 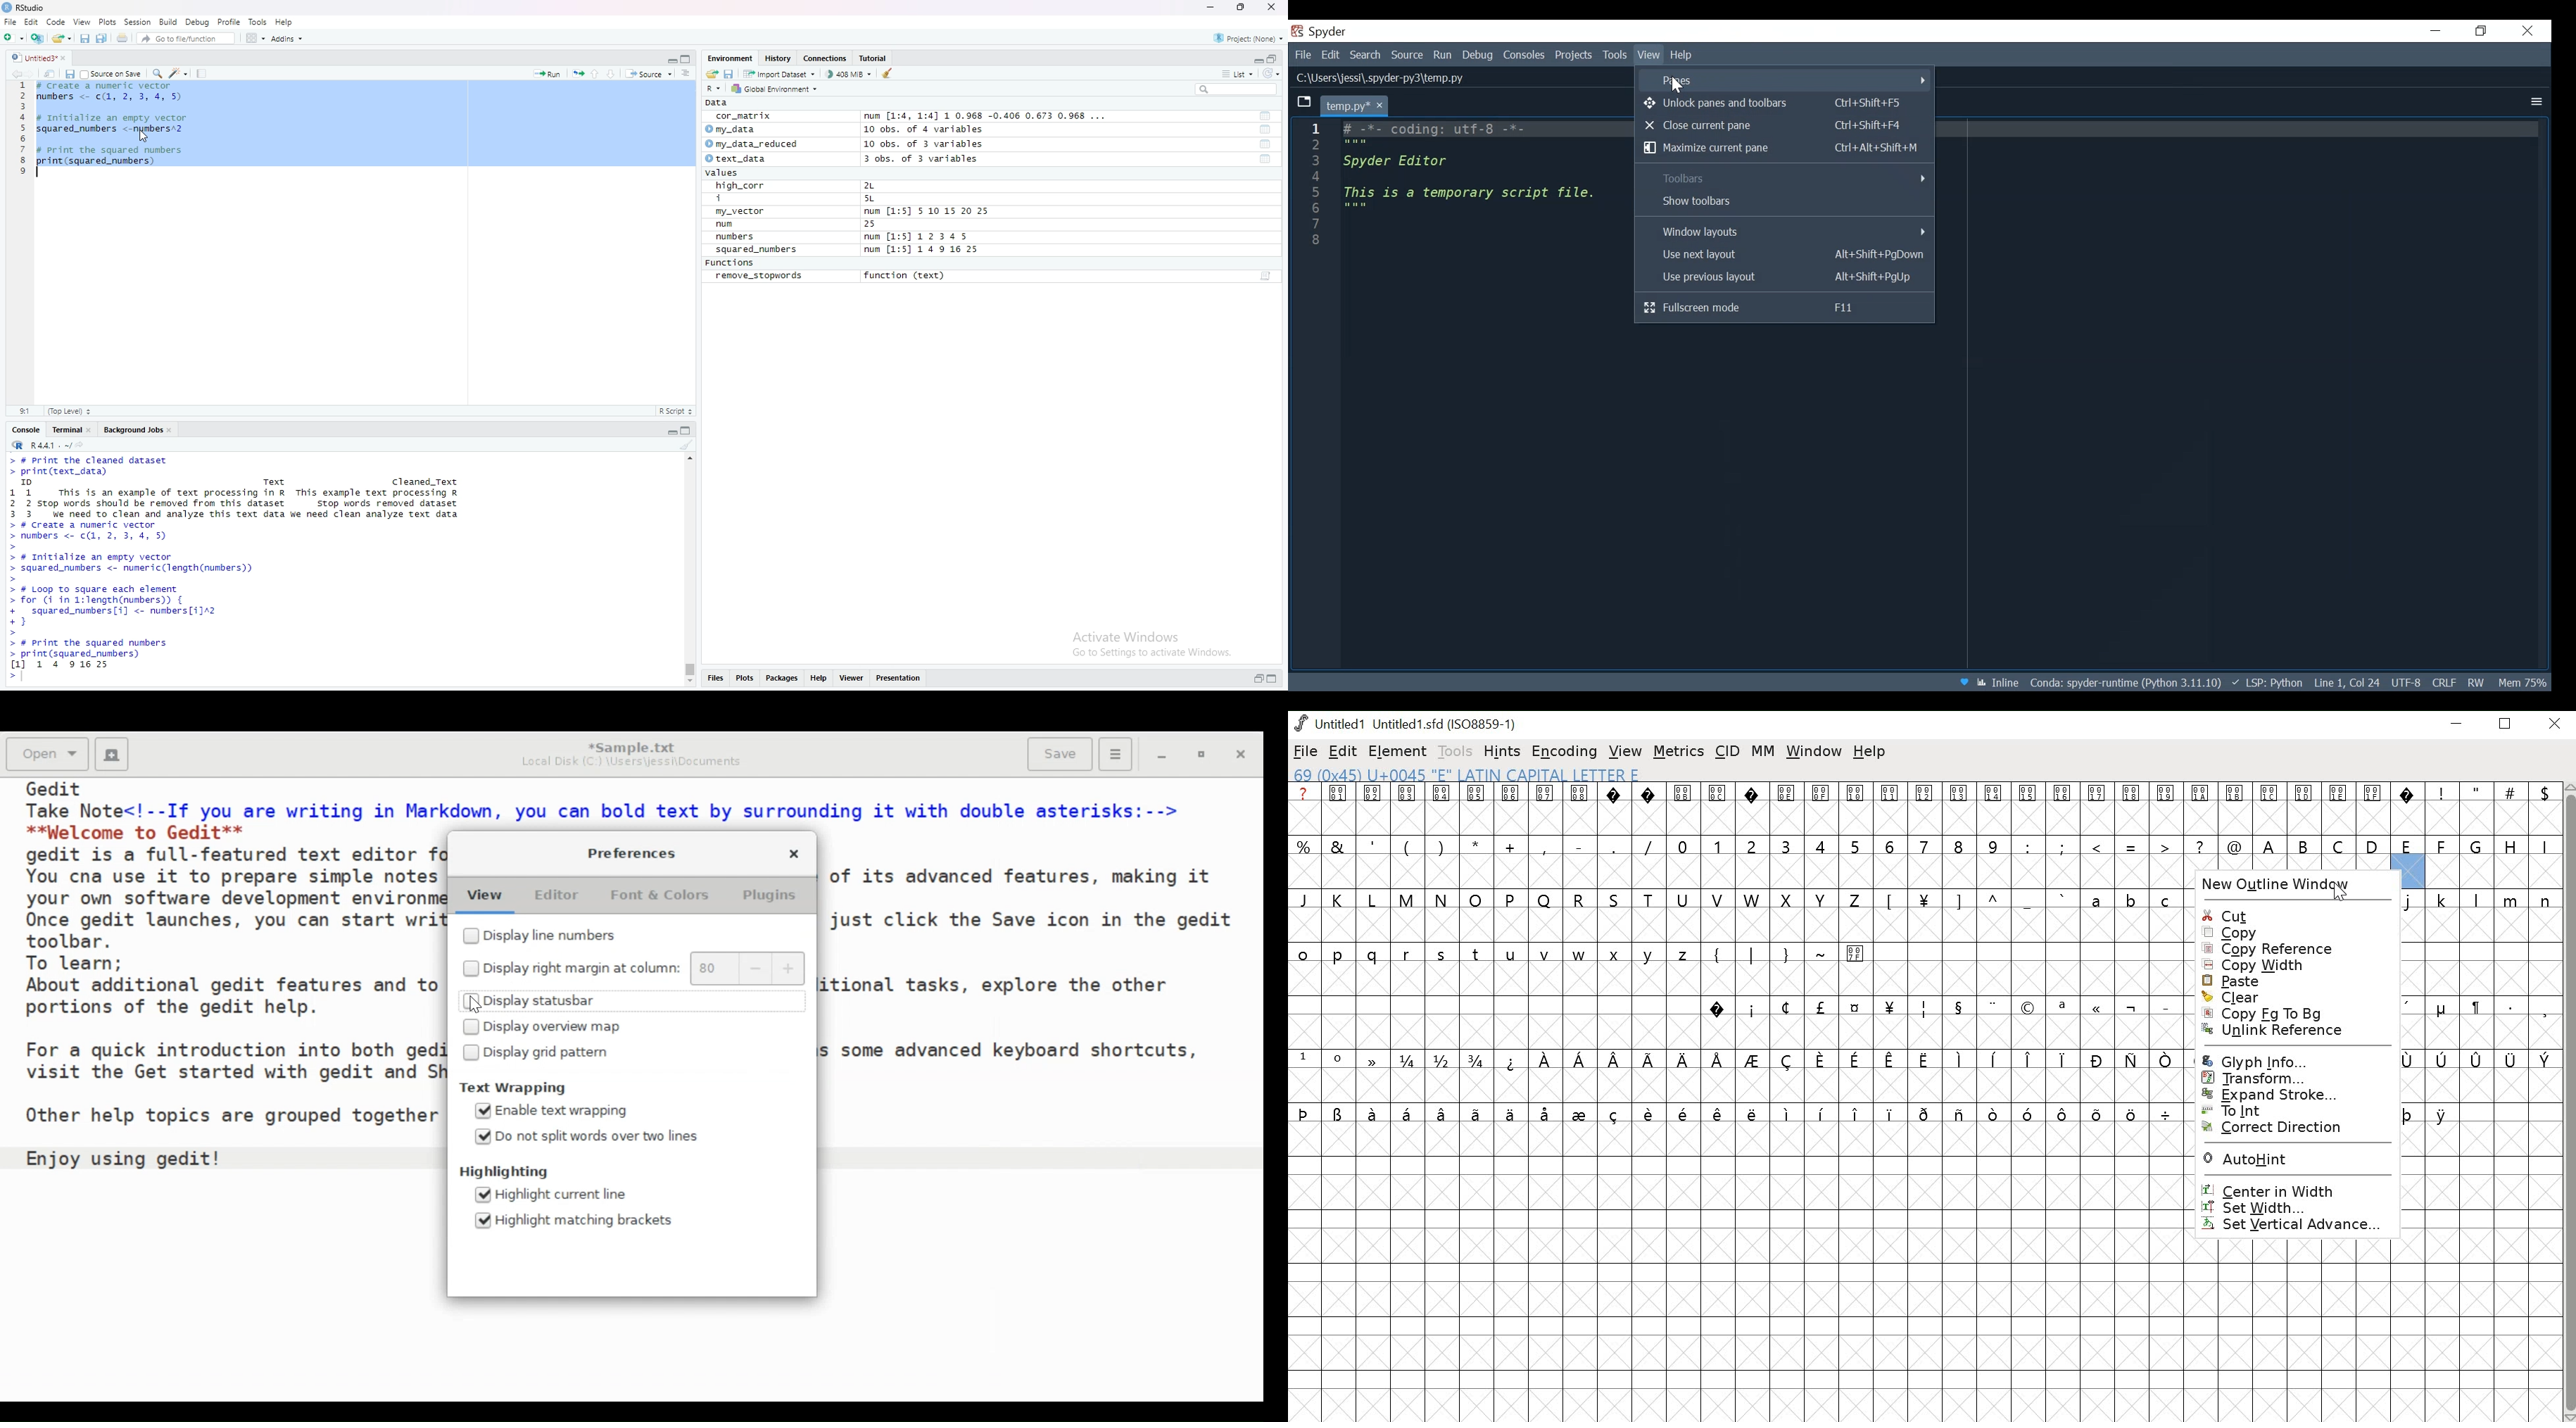 I want to click on Use next layout, so click(x=1783, y=255).